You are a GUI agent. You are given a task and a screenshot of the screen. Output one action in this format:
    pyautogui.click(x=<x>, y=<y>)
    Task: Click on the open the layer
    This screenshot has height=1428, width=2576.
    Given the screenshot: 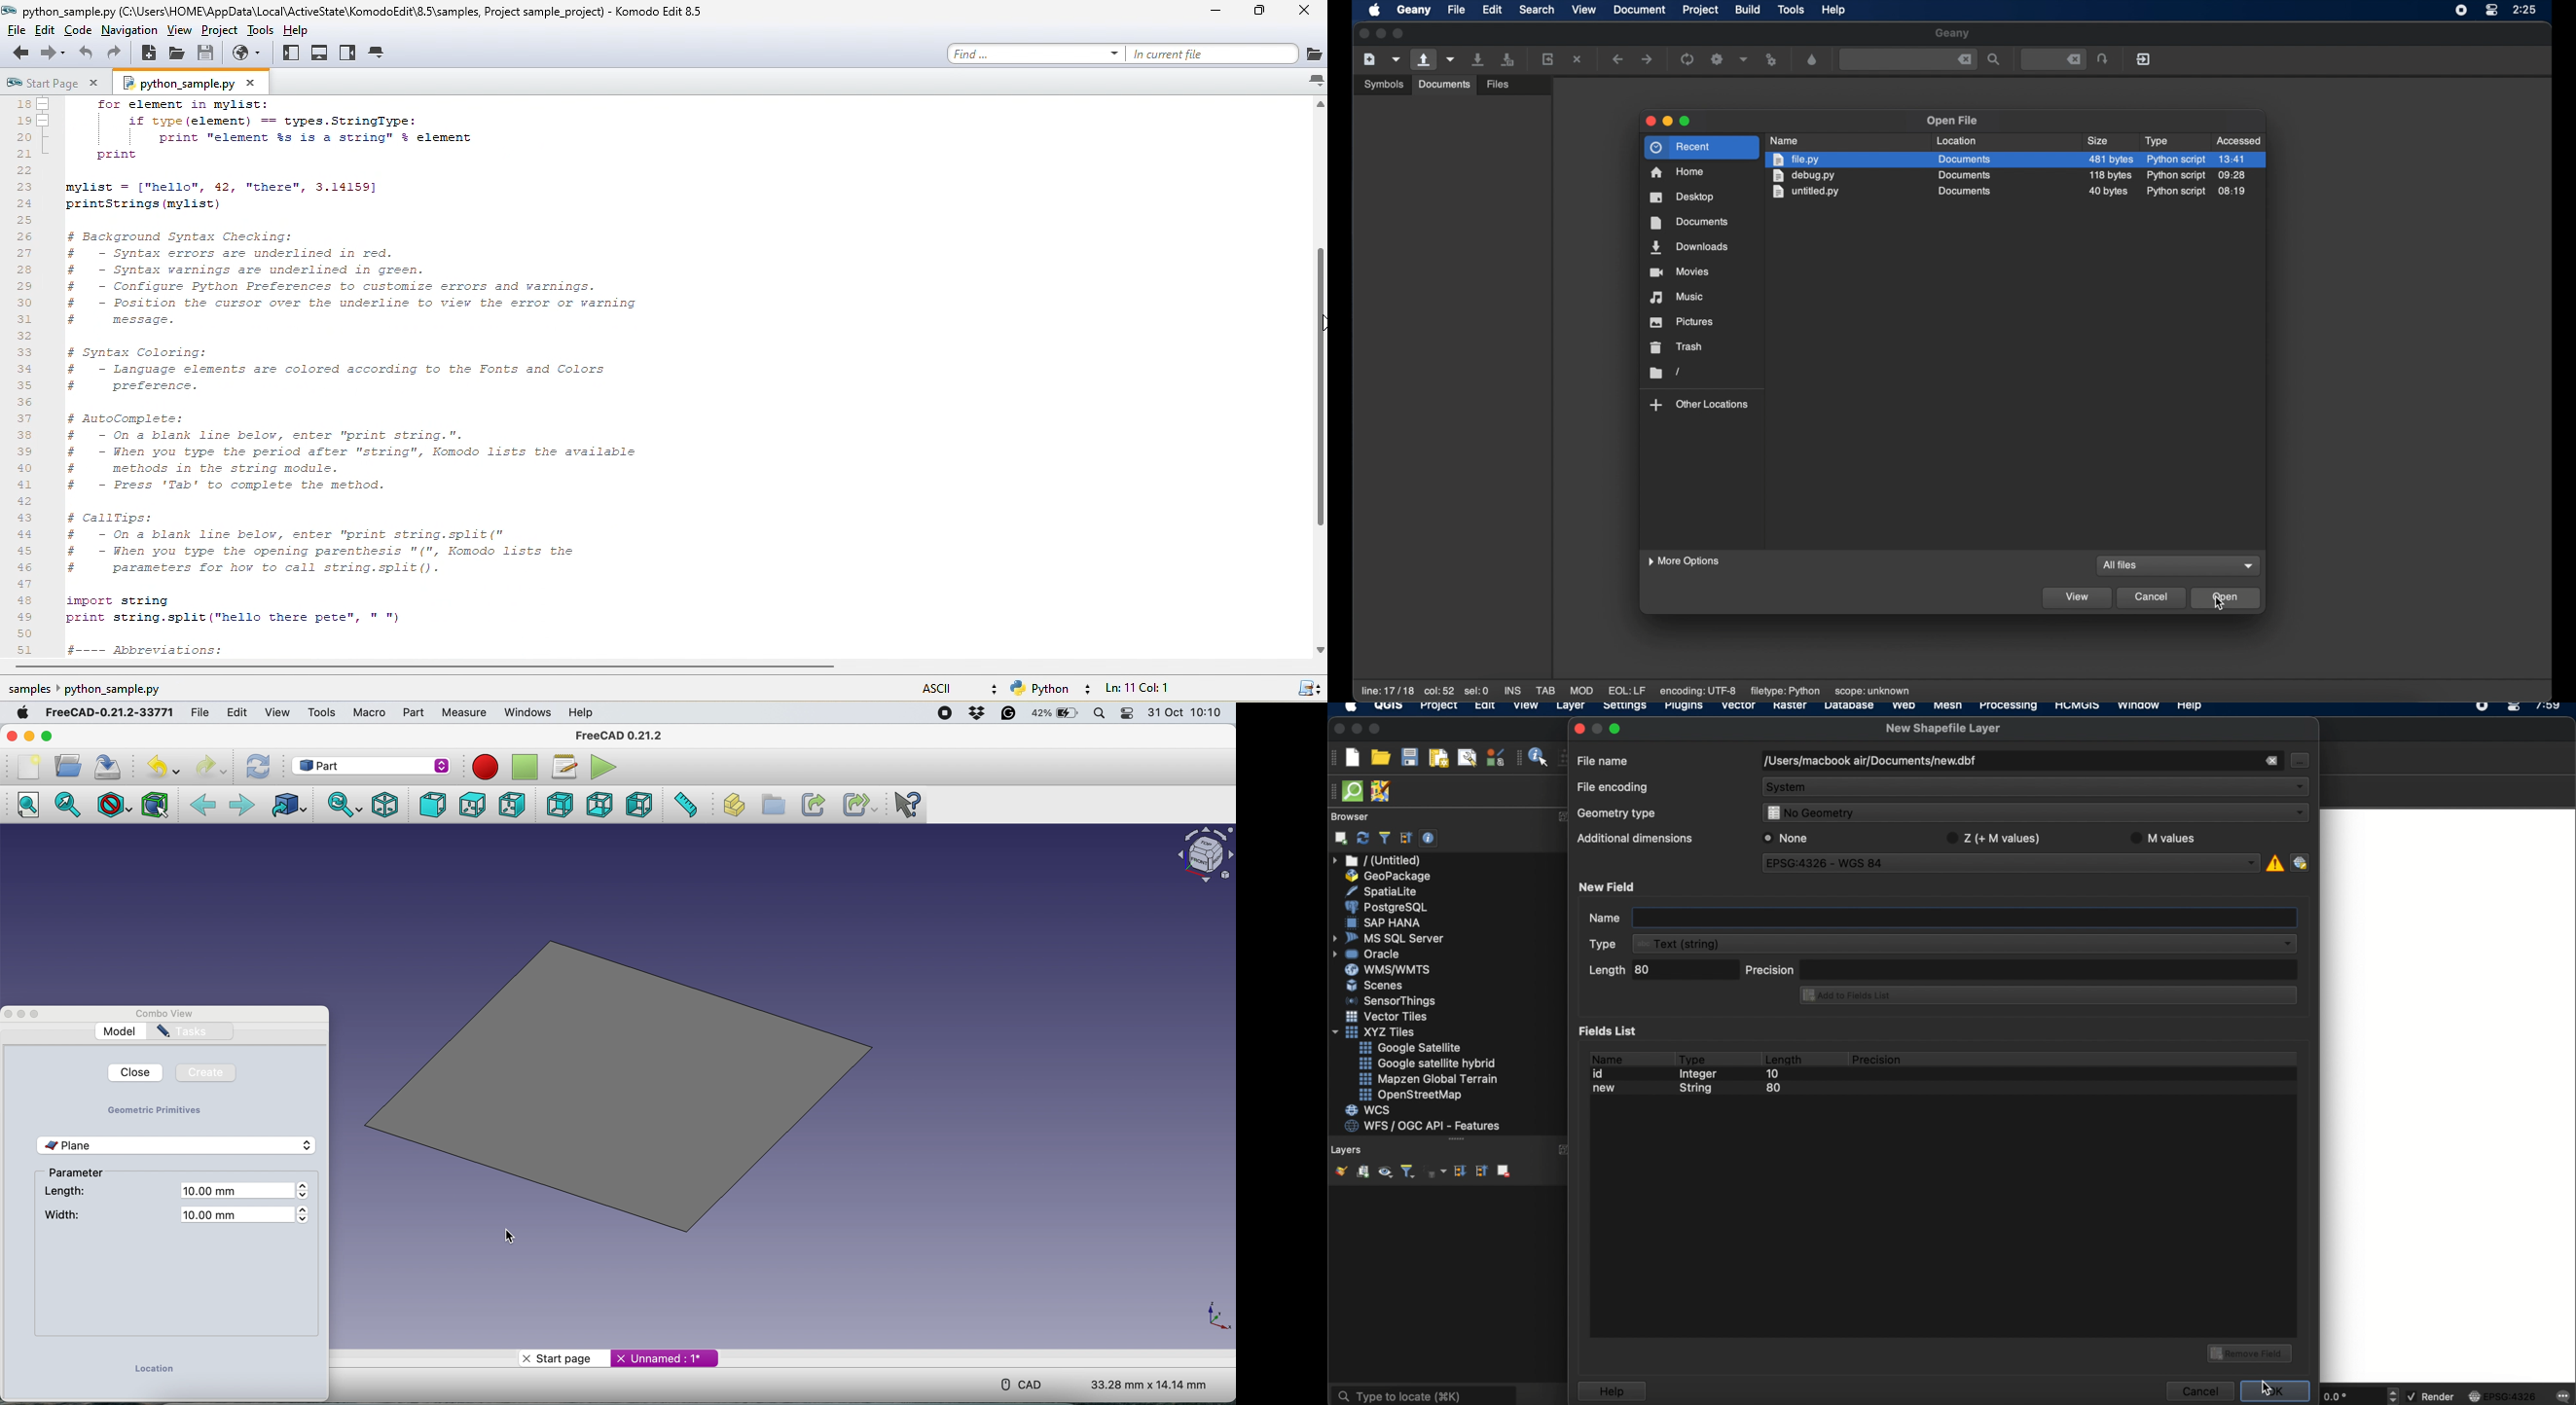 What is the action you would take?
    pyautogui.click(x=1338, y=1171)
    